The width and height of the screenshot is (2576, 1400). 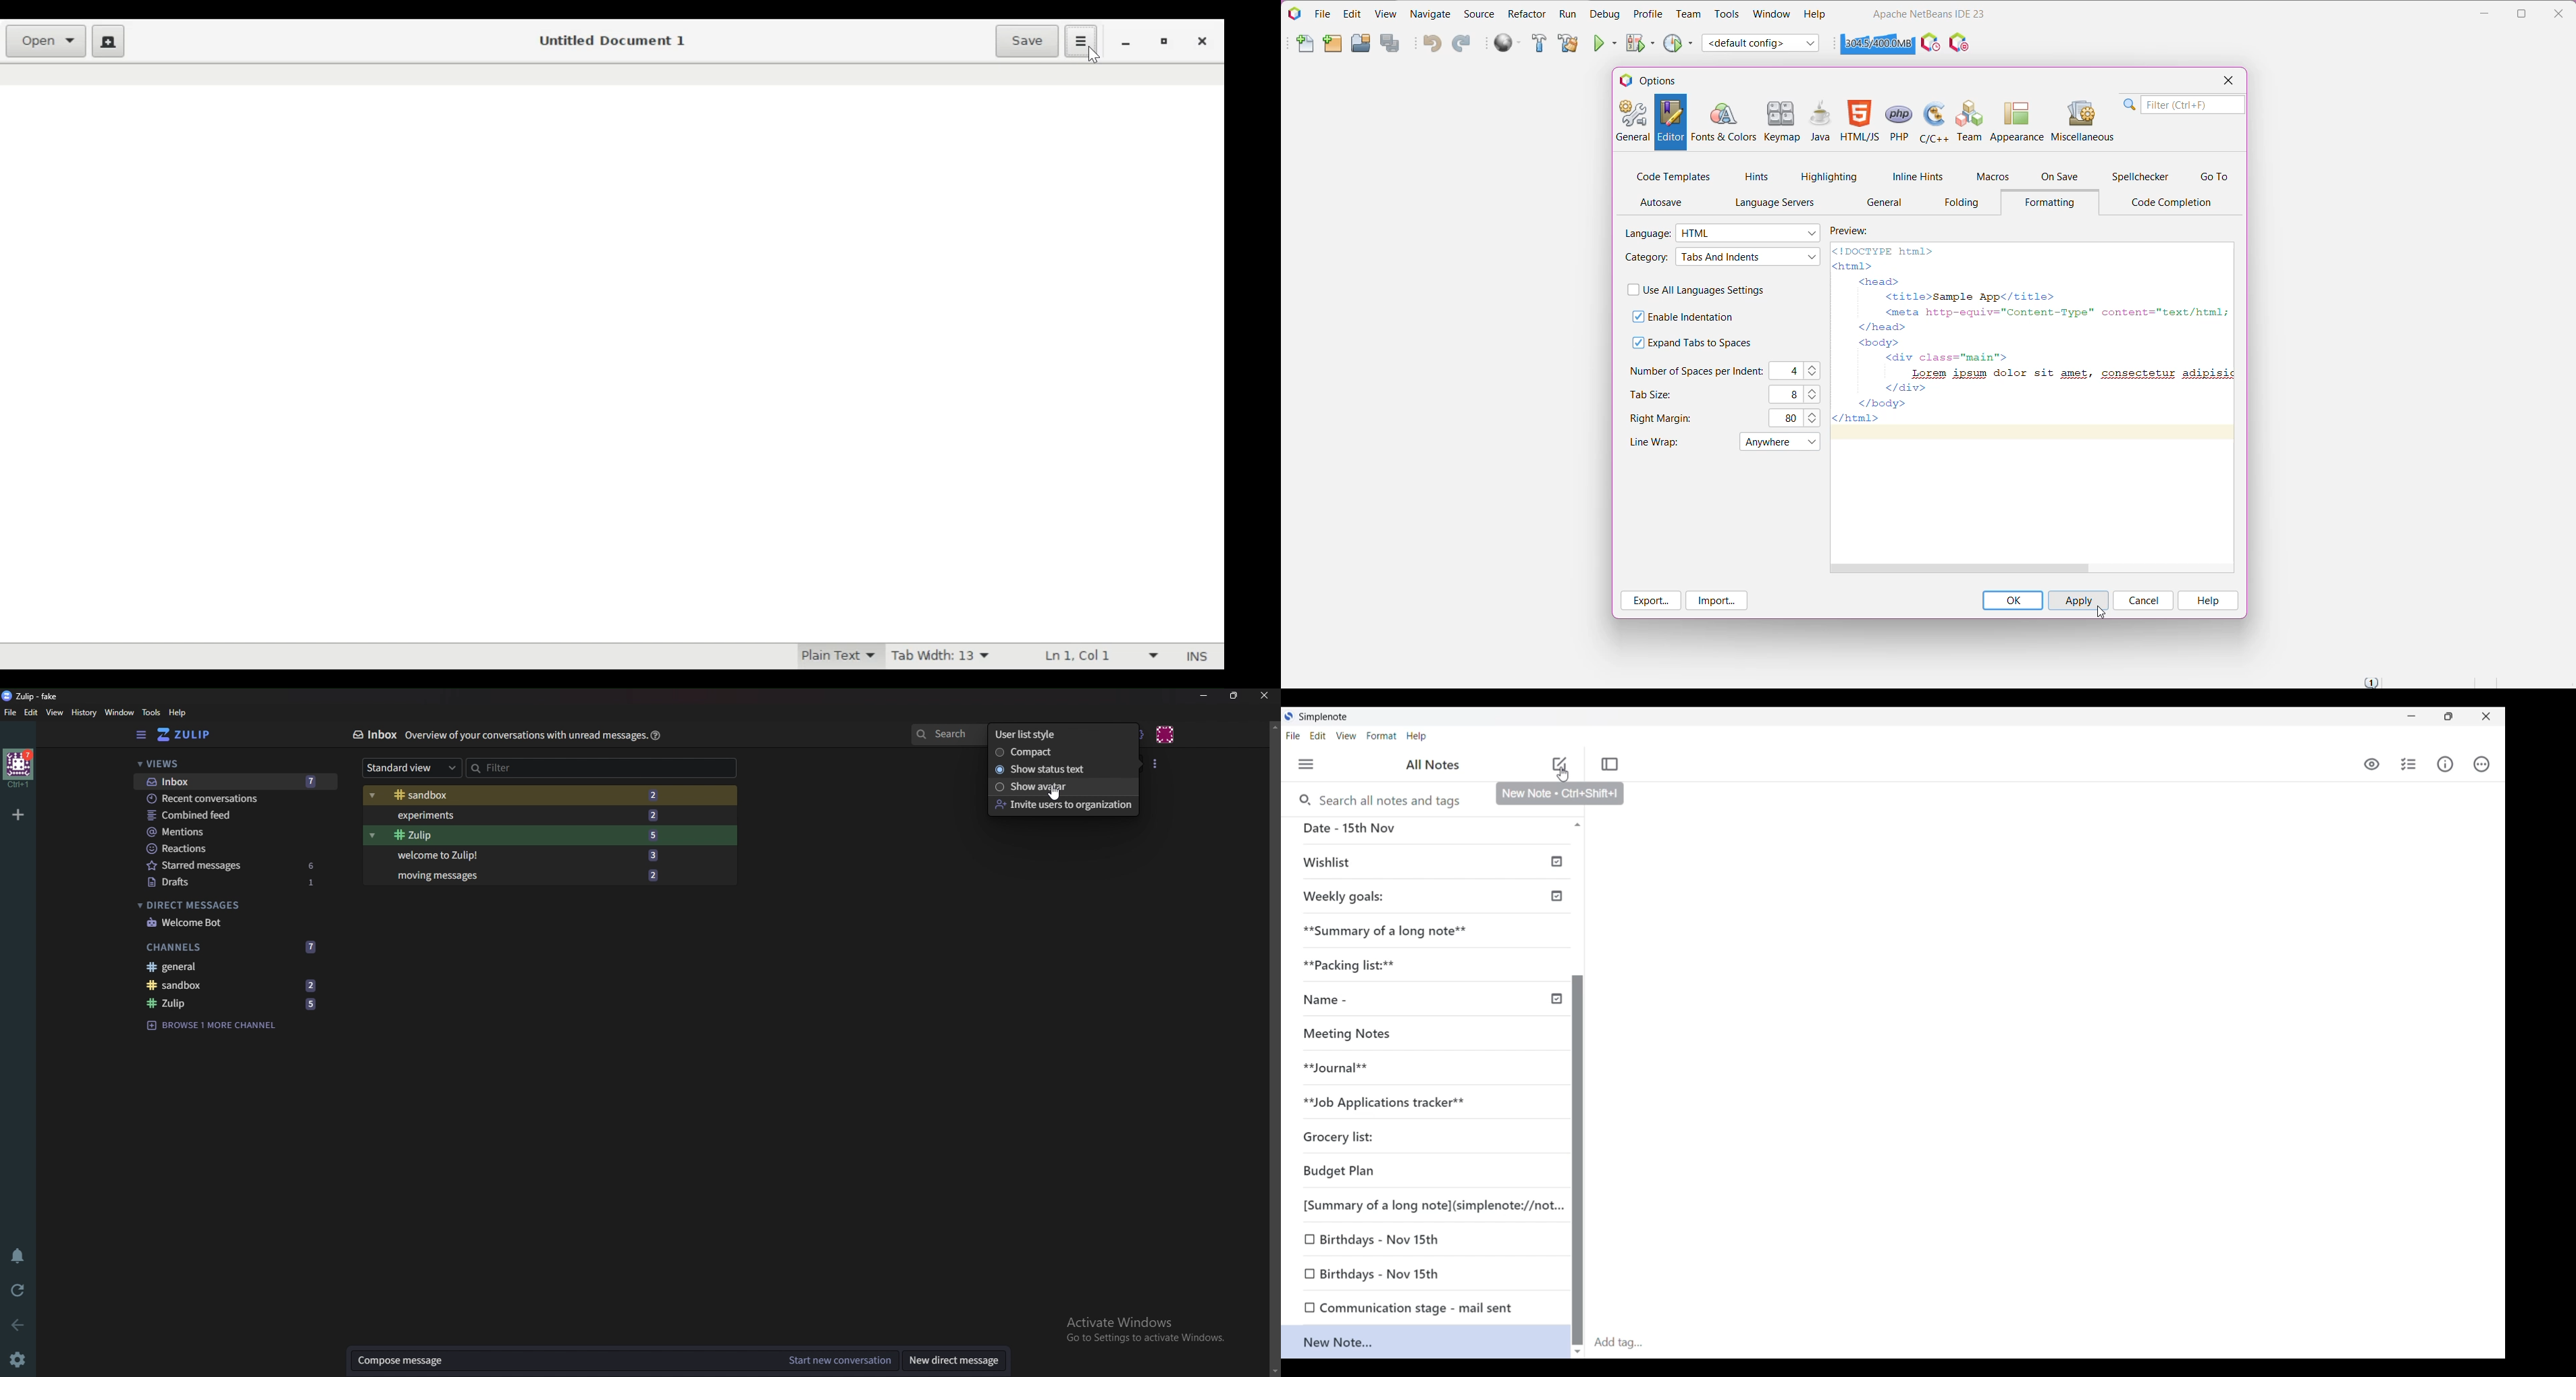 I want to click on Inbox, so click(x=374, y=735).